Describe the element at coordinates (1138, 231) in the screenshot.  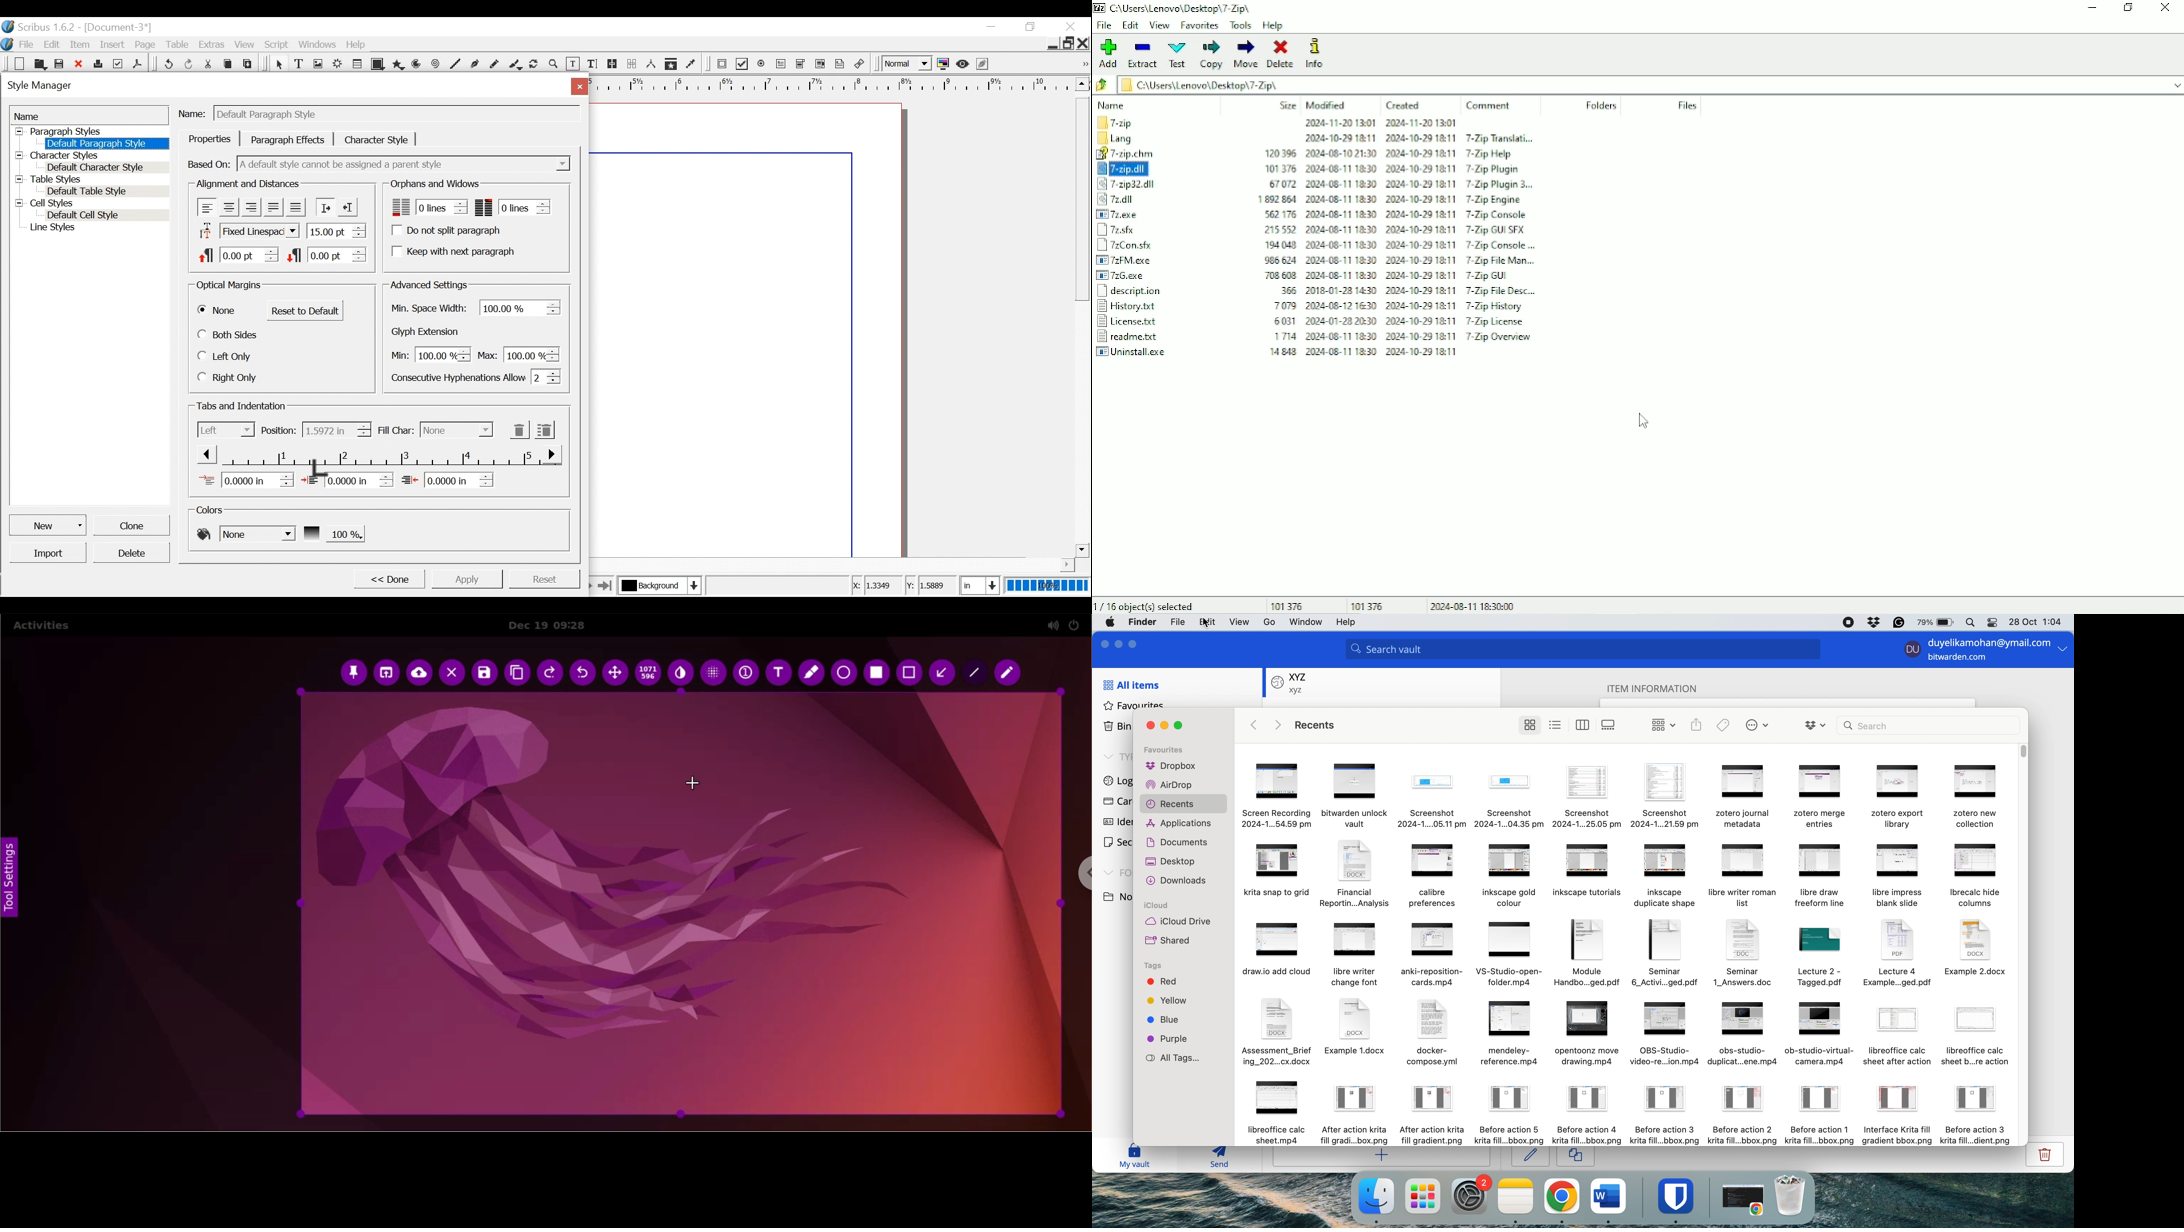
I see `7z.sfx` at that location.